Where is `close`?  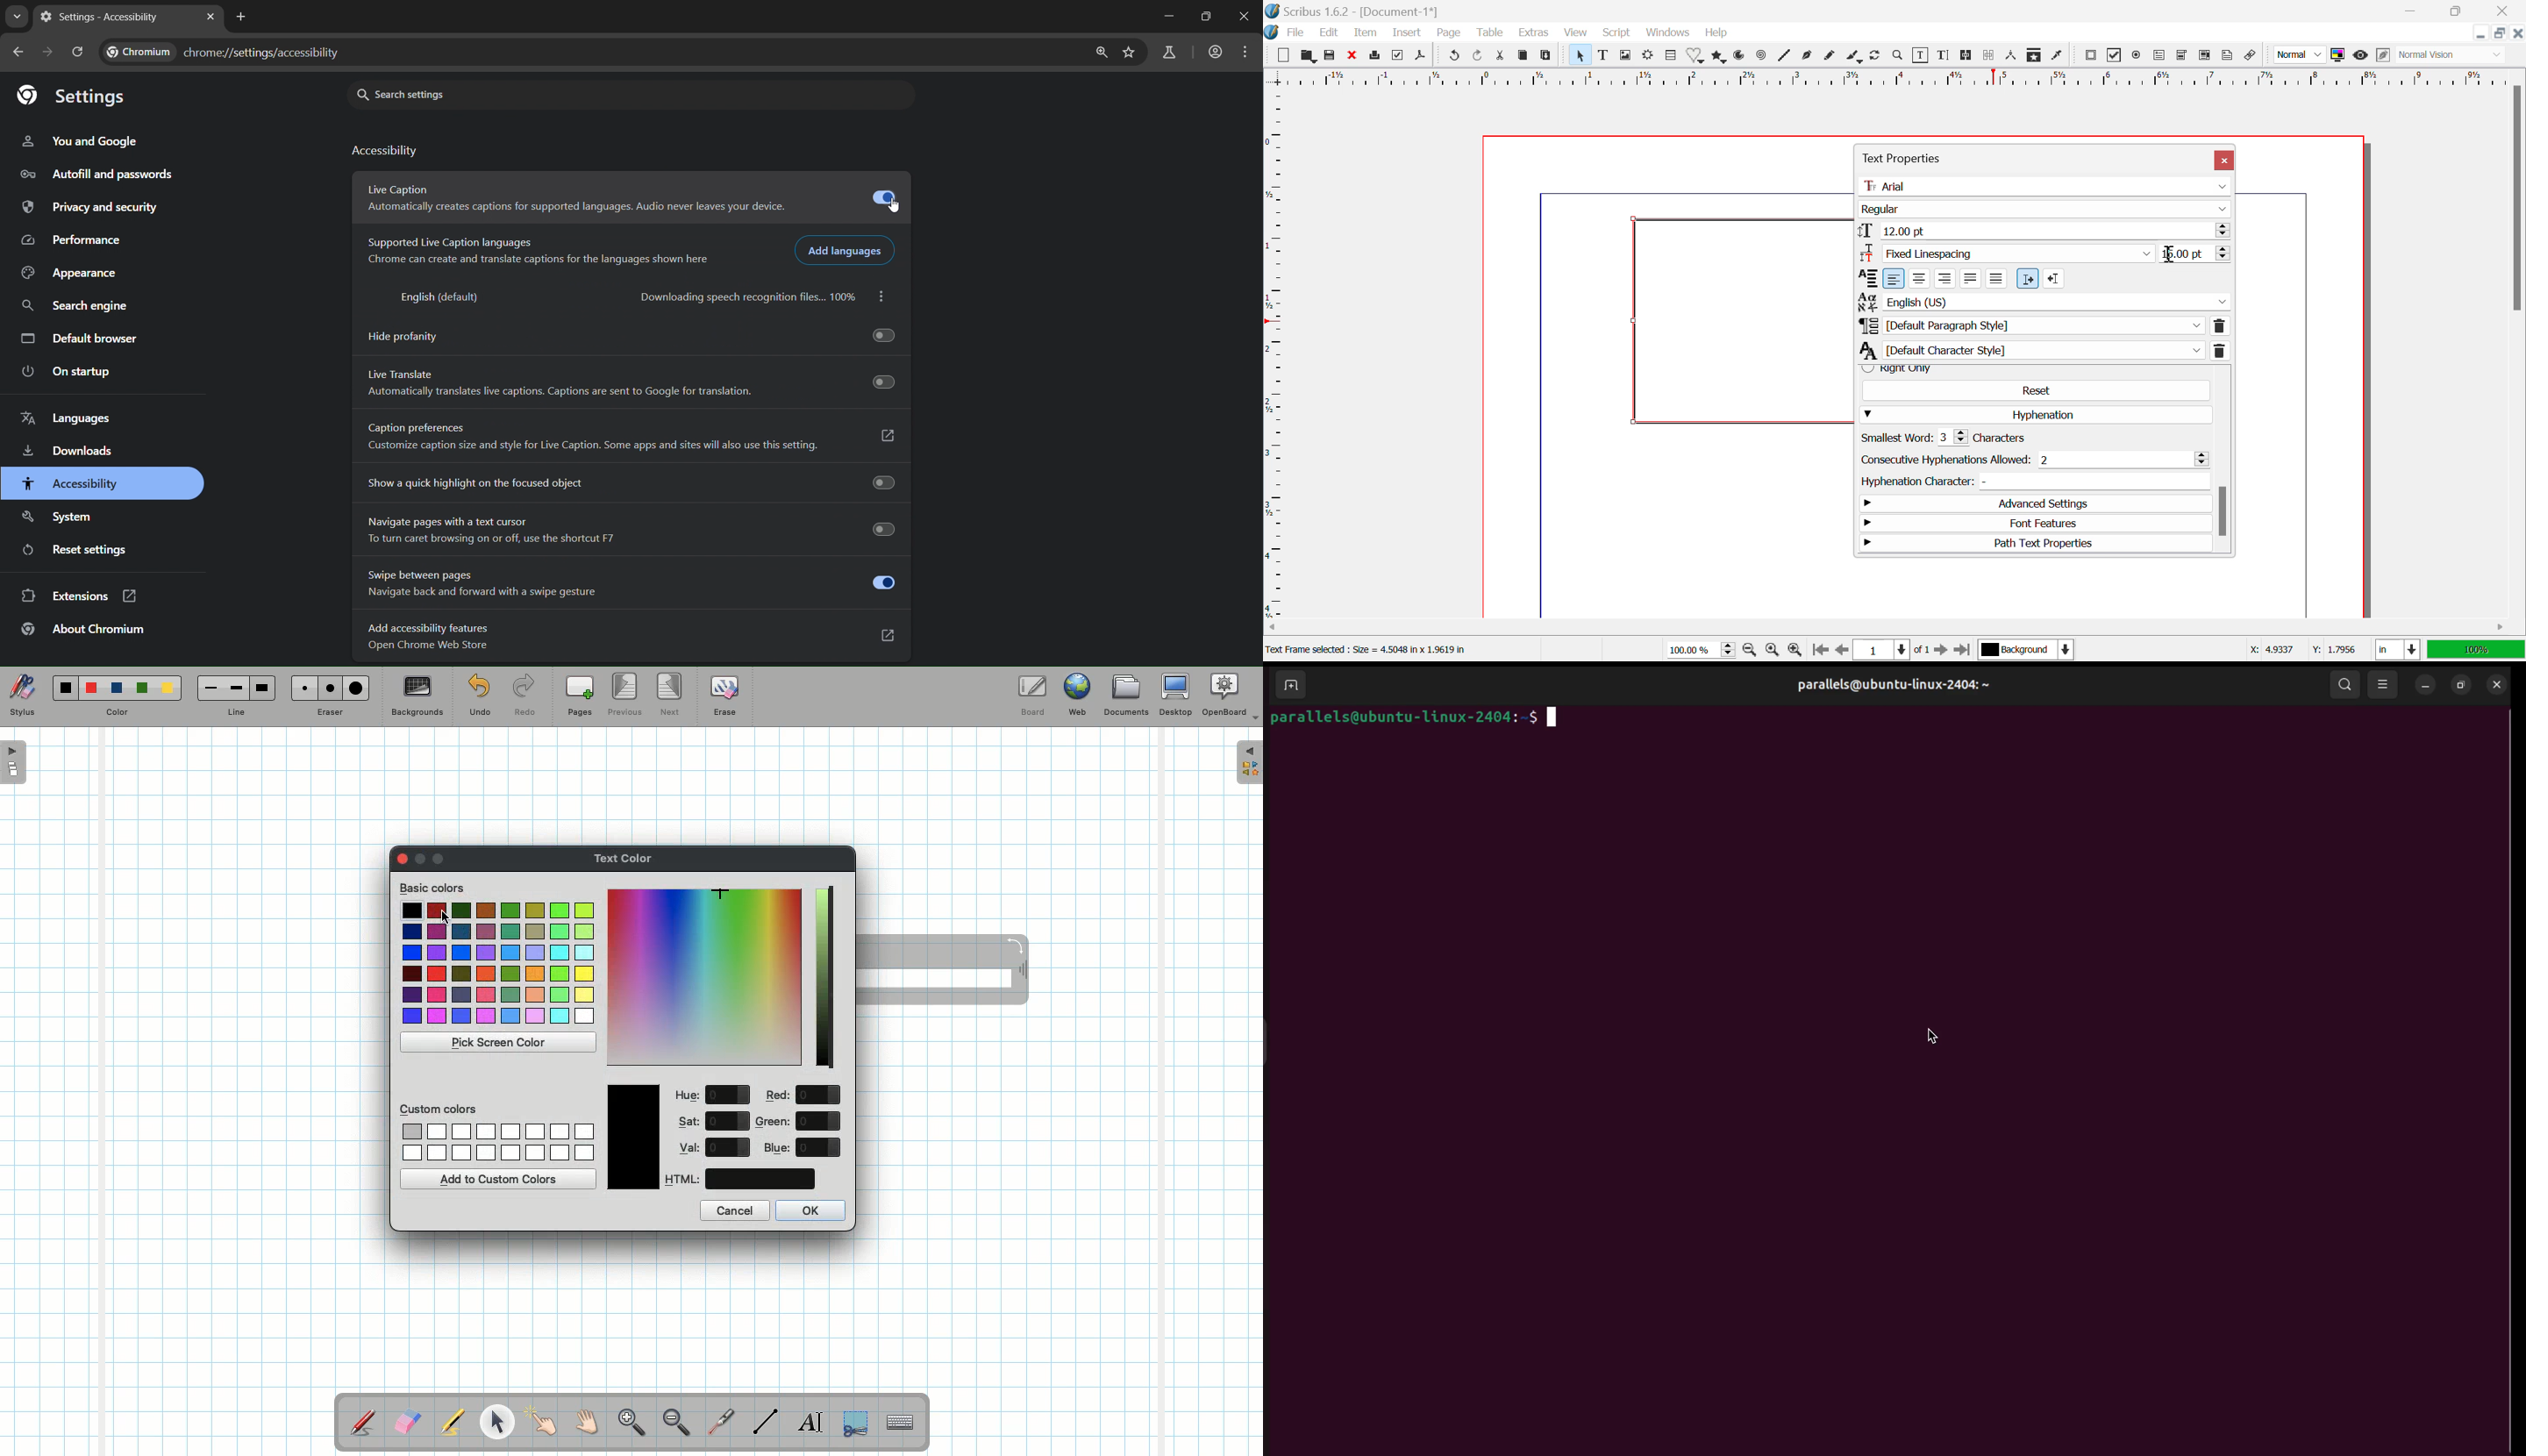
close is located at coordinates (1243, 16).